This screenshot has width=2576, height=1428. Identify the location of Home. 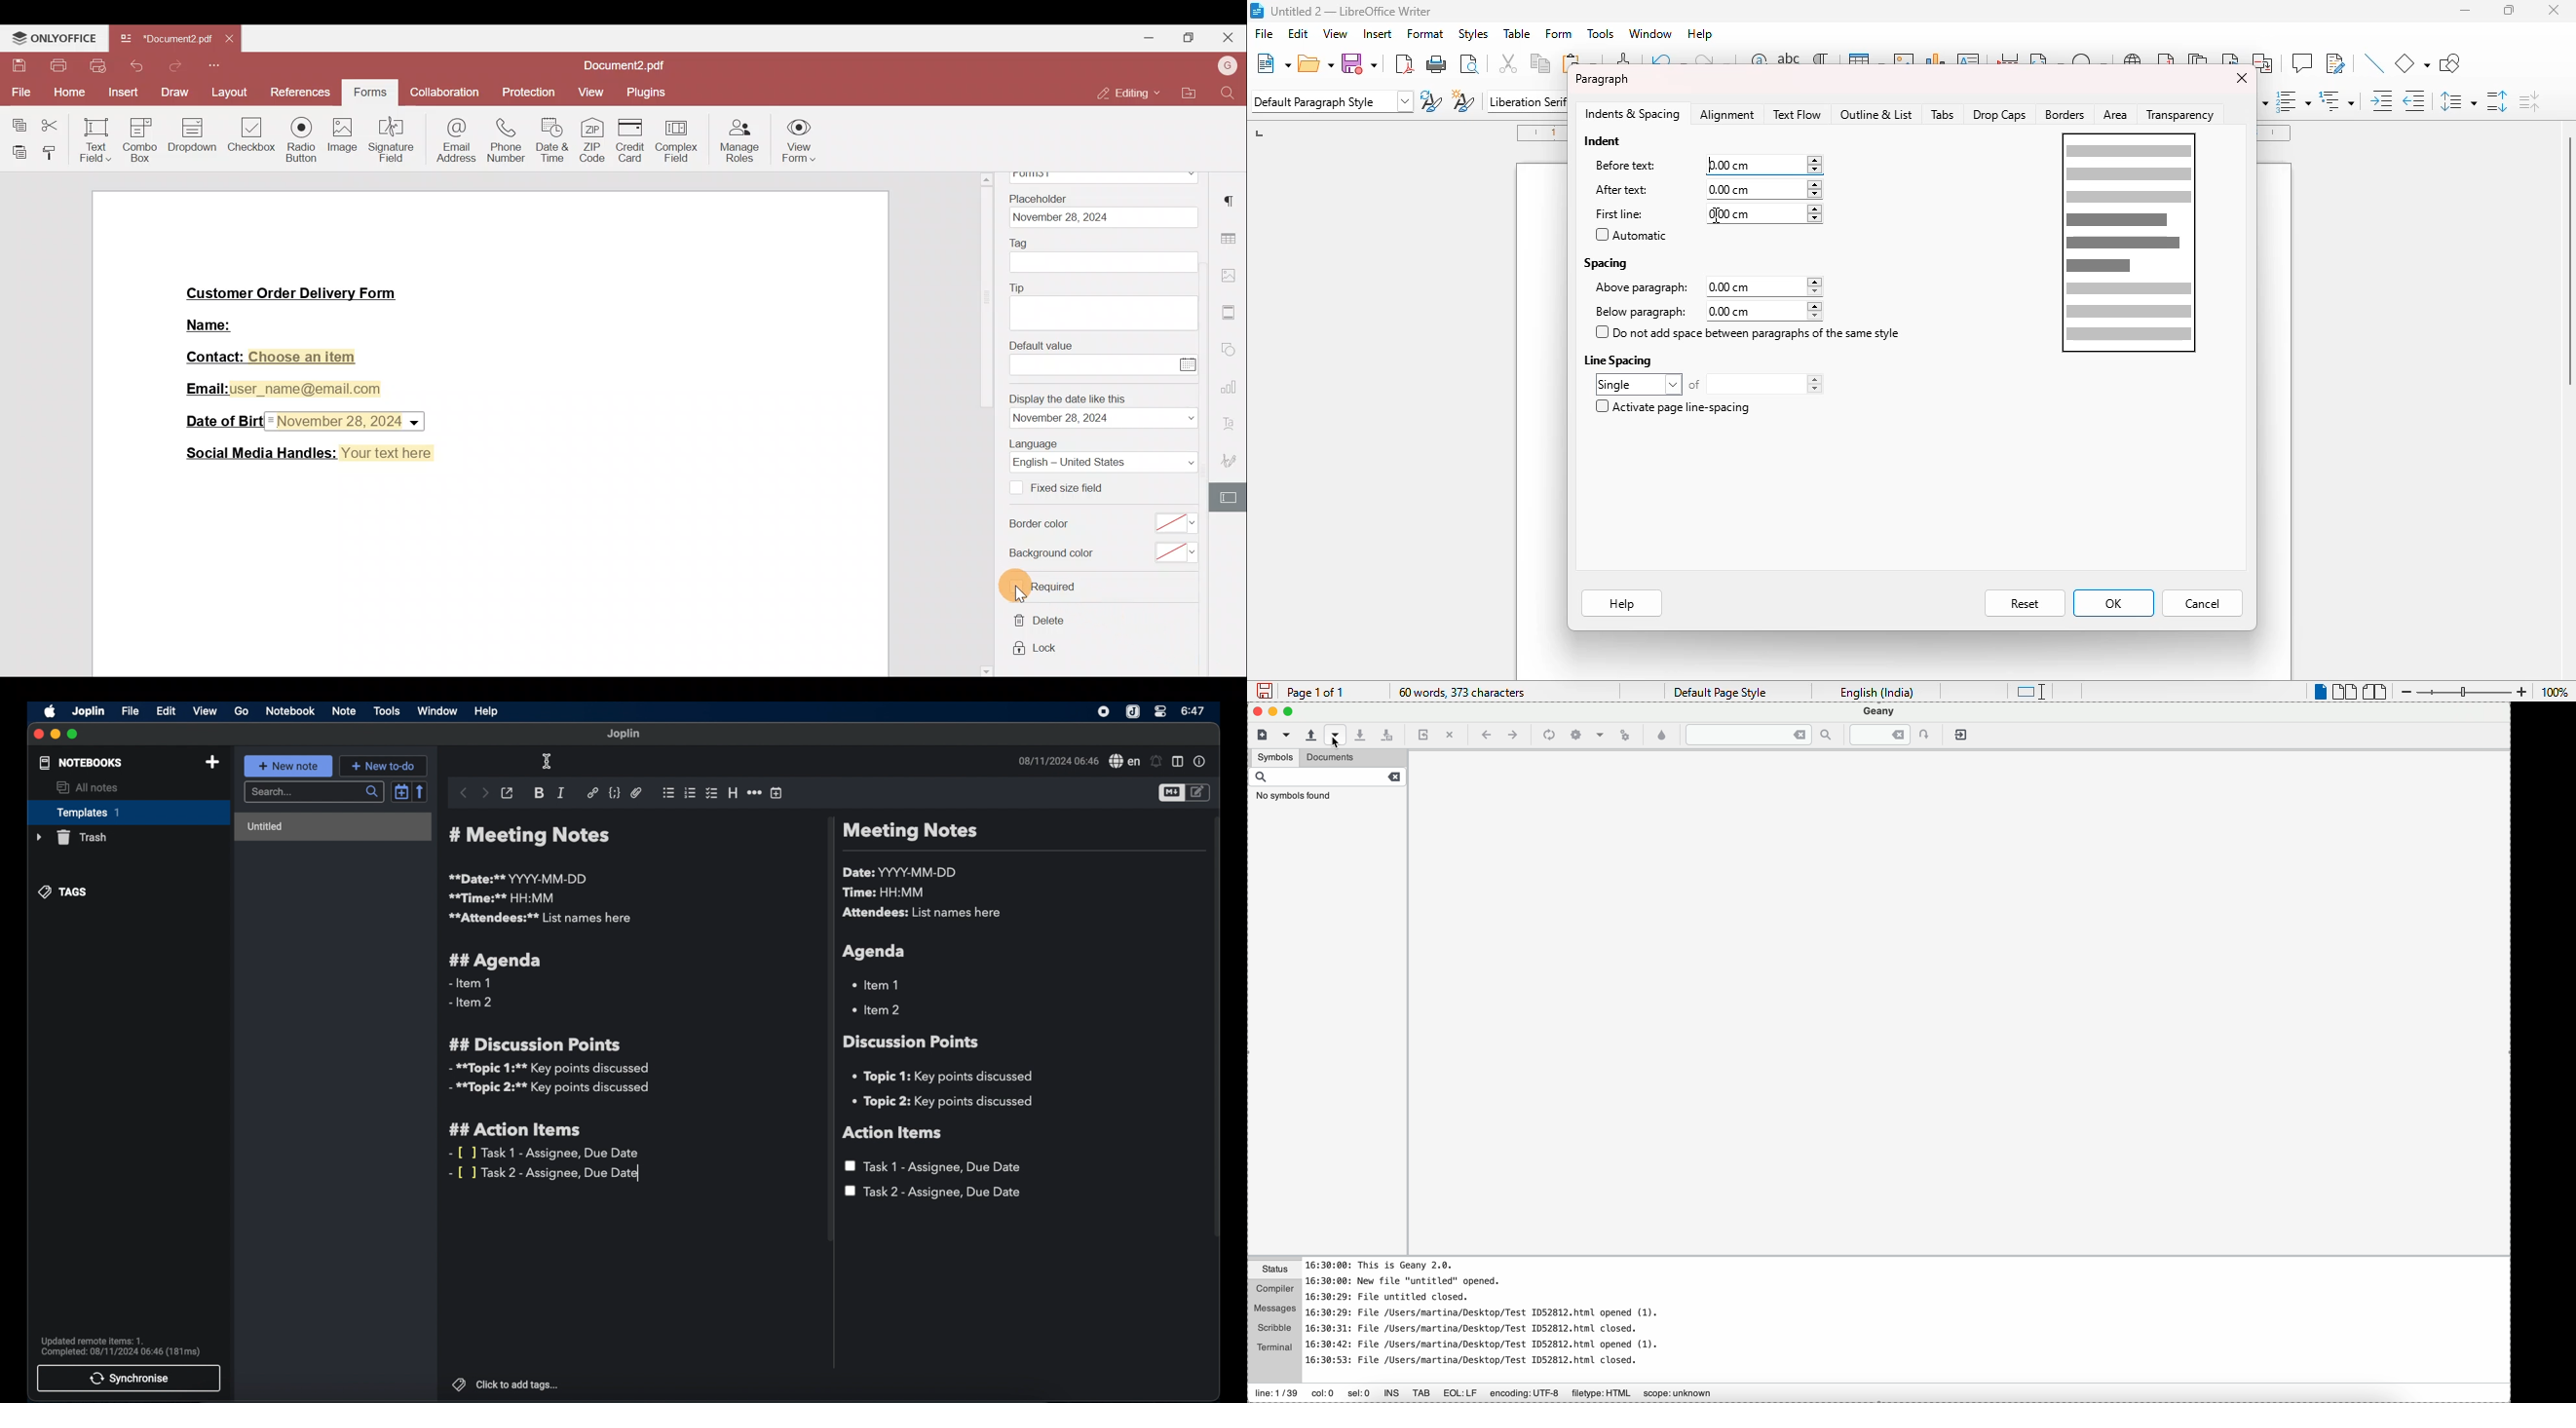
(66, 94).